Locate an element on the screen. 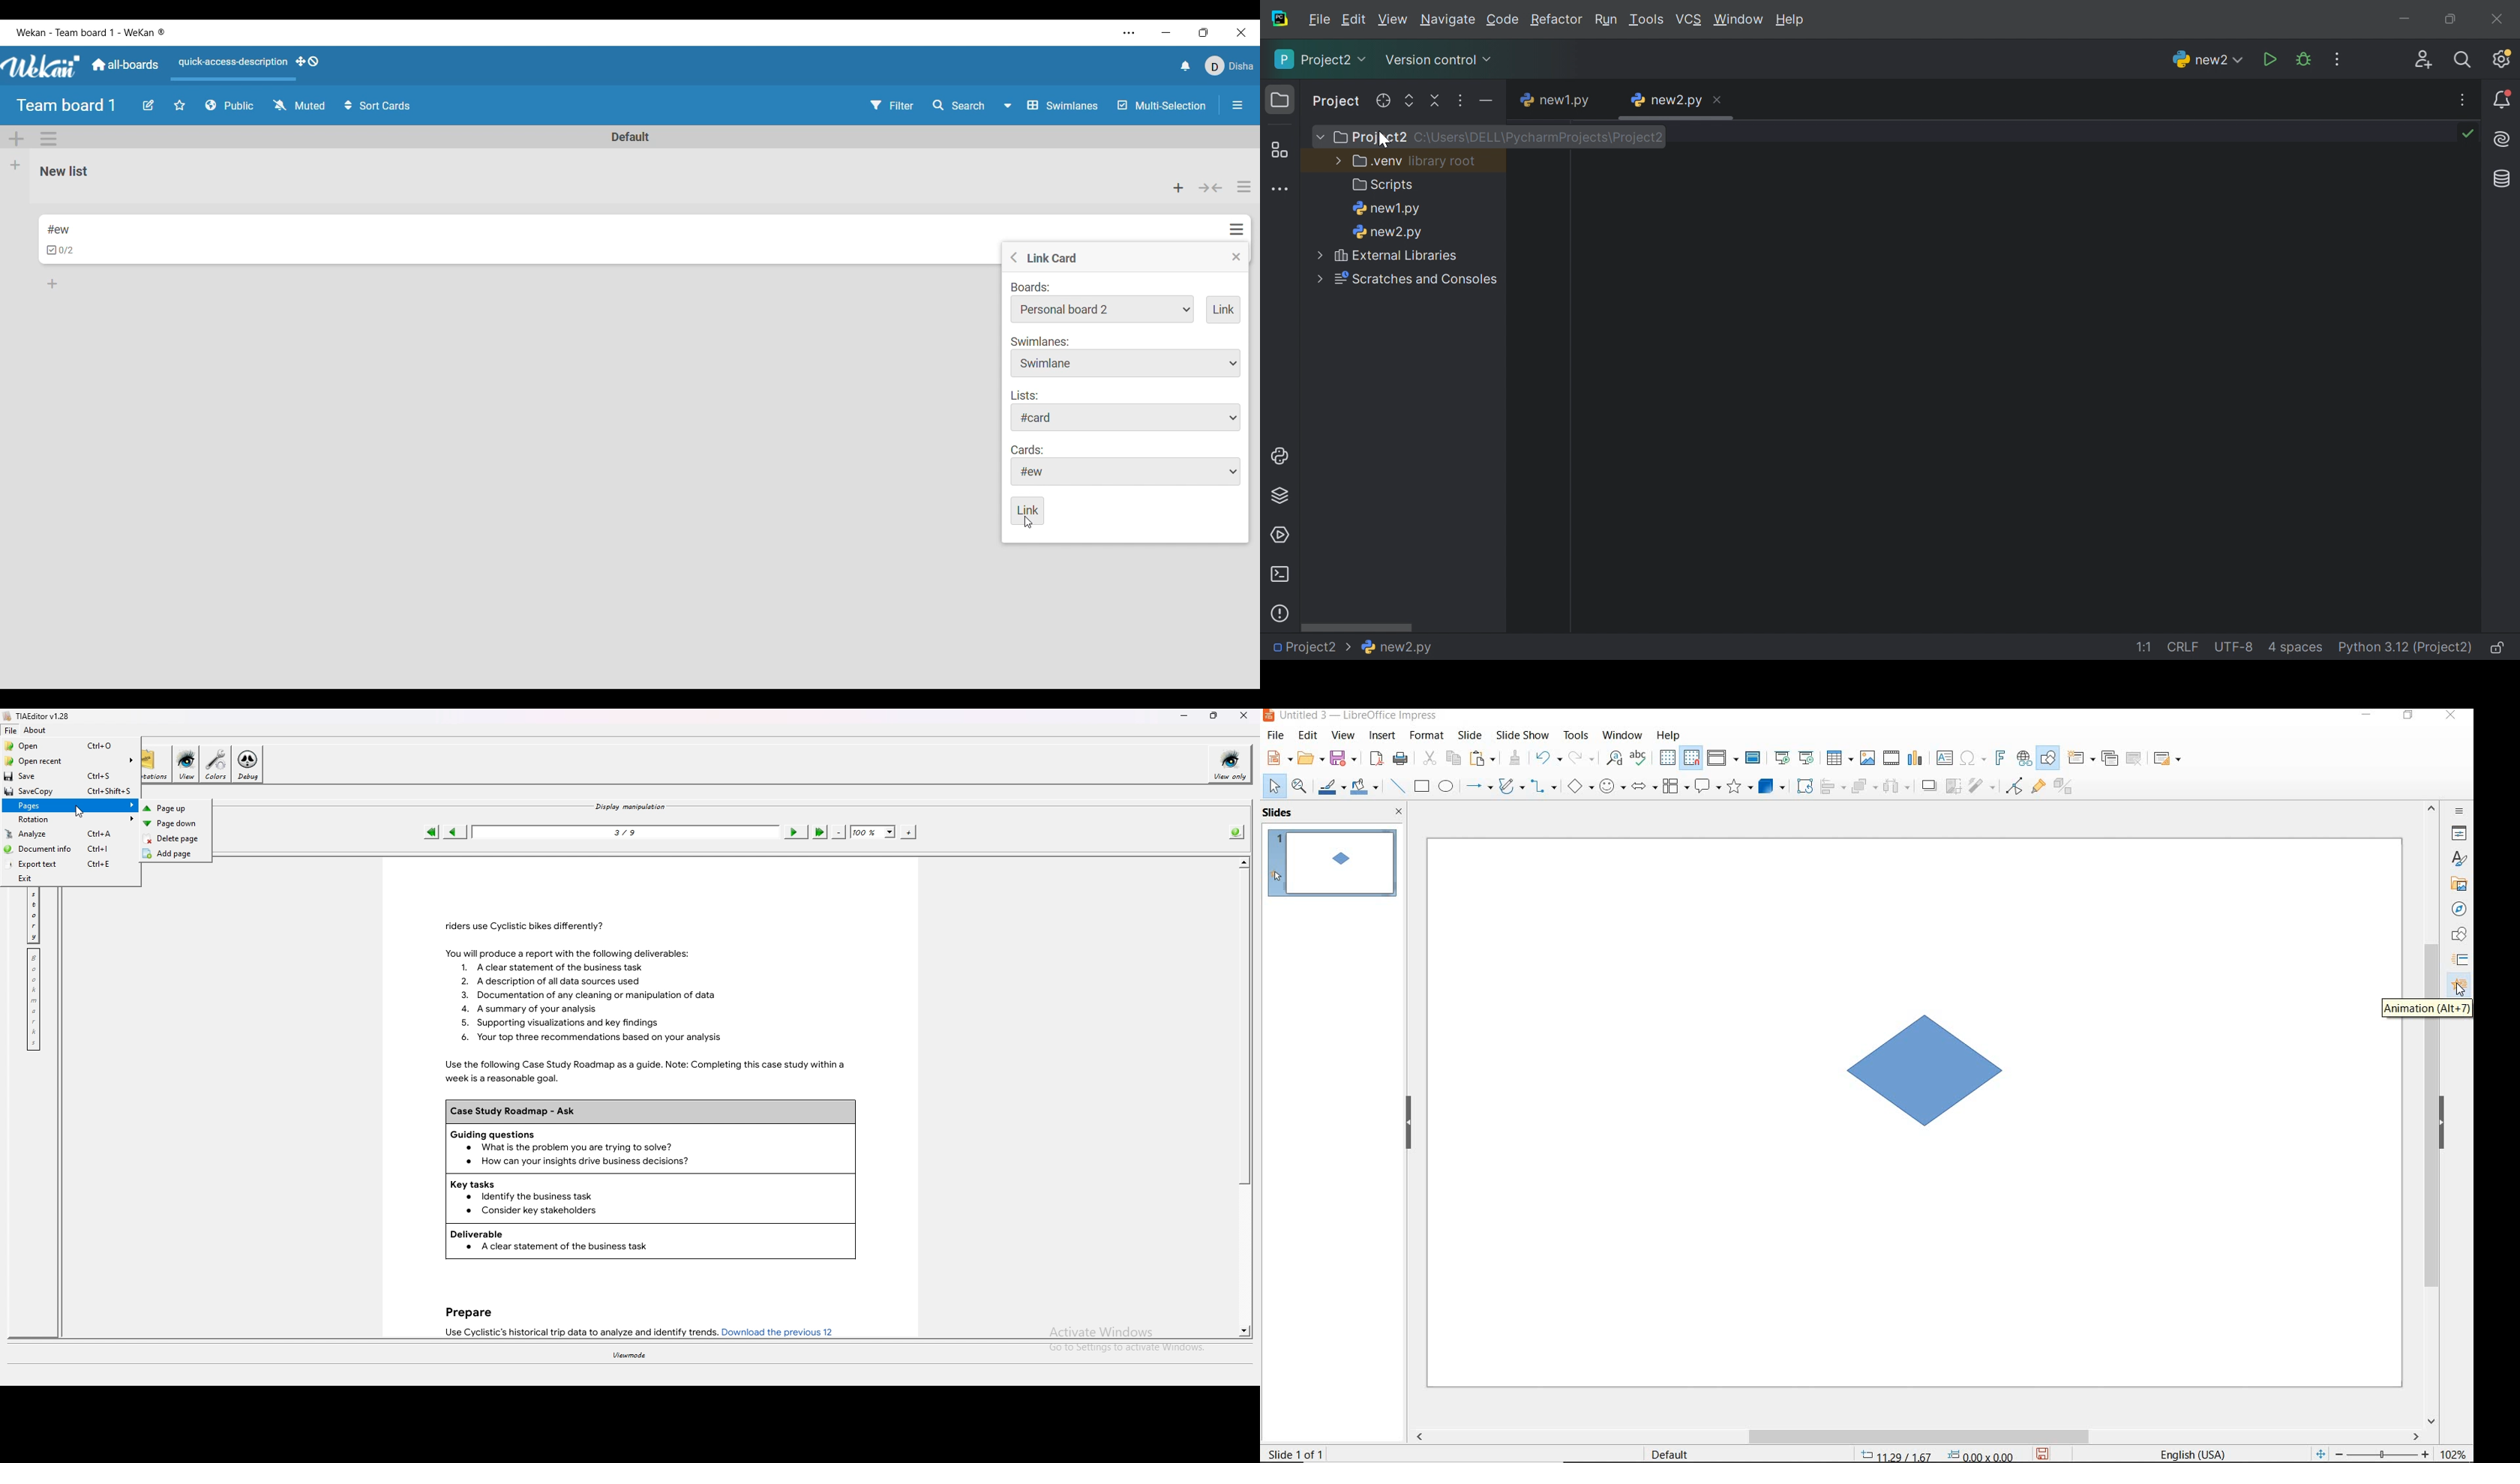 The width and height of the screenshot is (2520, 1484). List actions is located at coordinates (1244, 186).